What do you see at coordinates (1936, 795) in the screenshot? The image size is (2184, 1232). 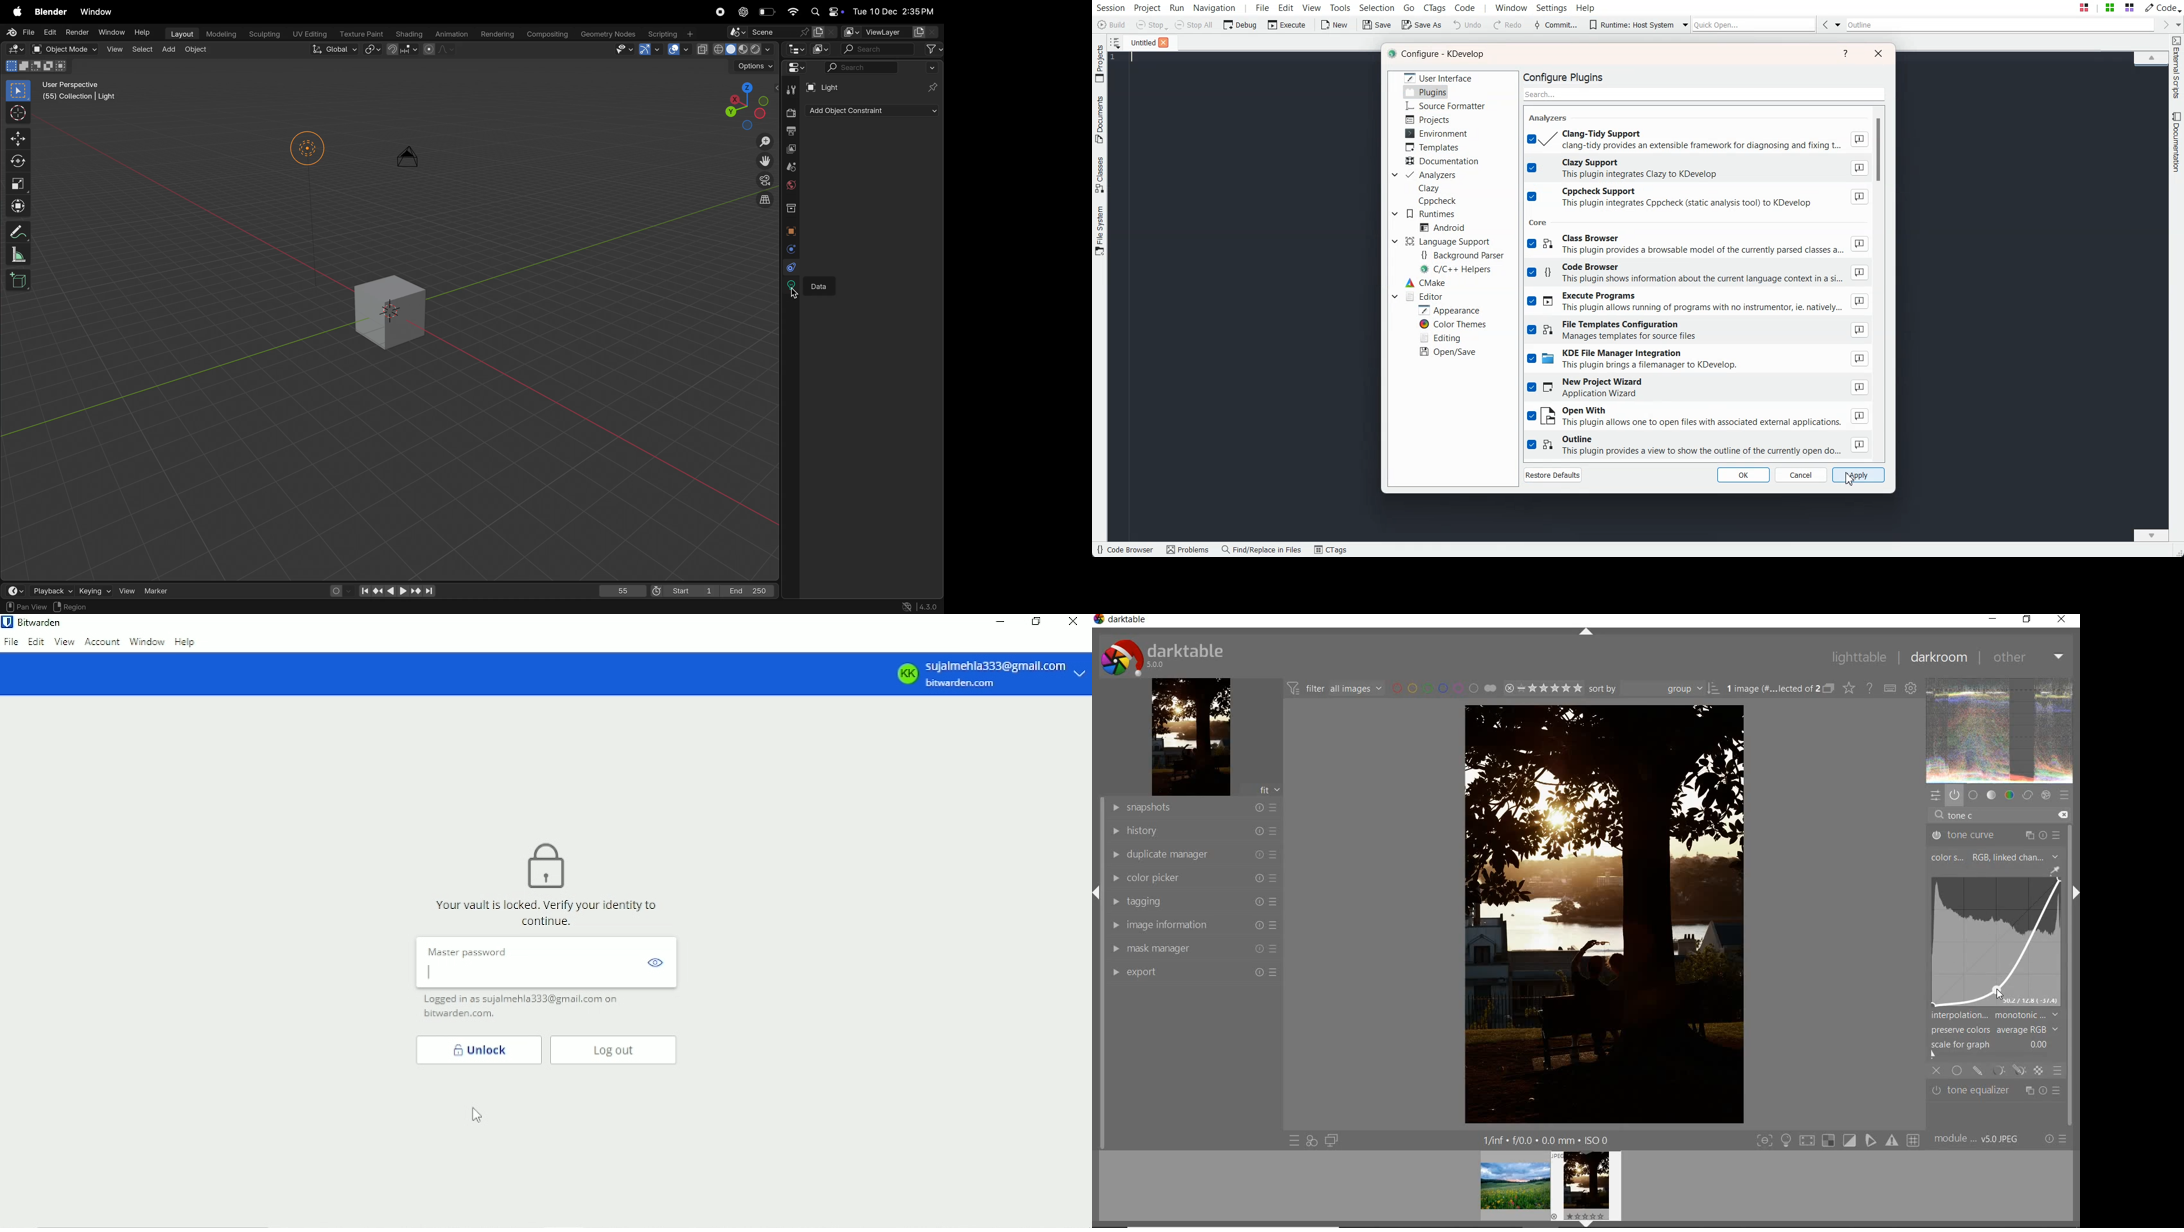 I see `quick access panel` at bounding box center [1936, 795].